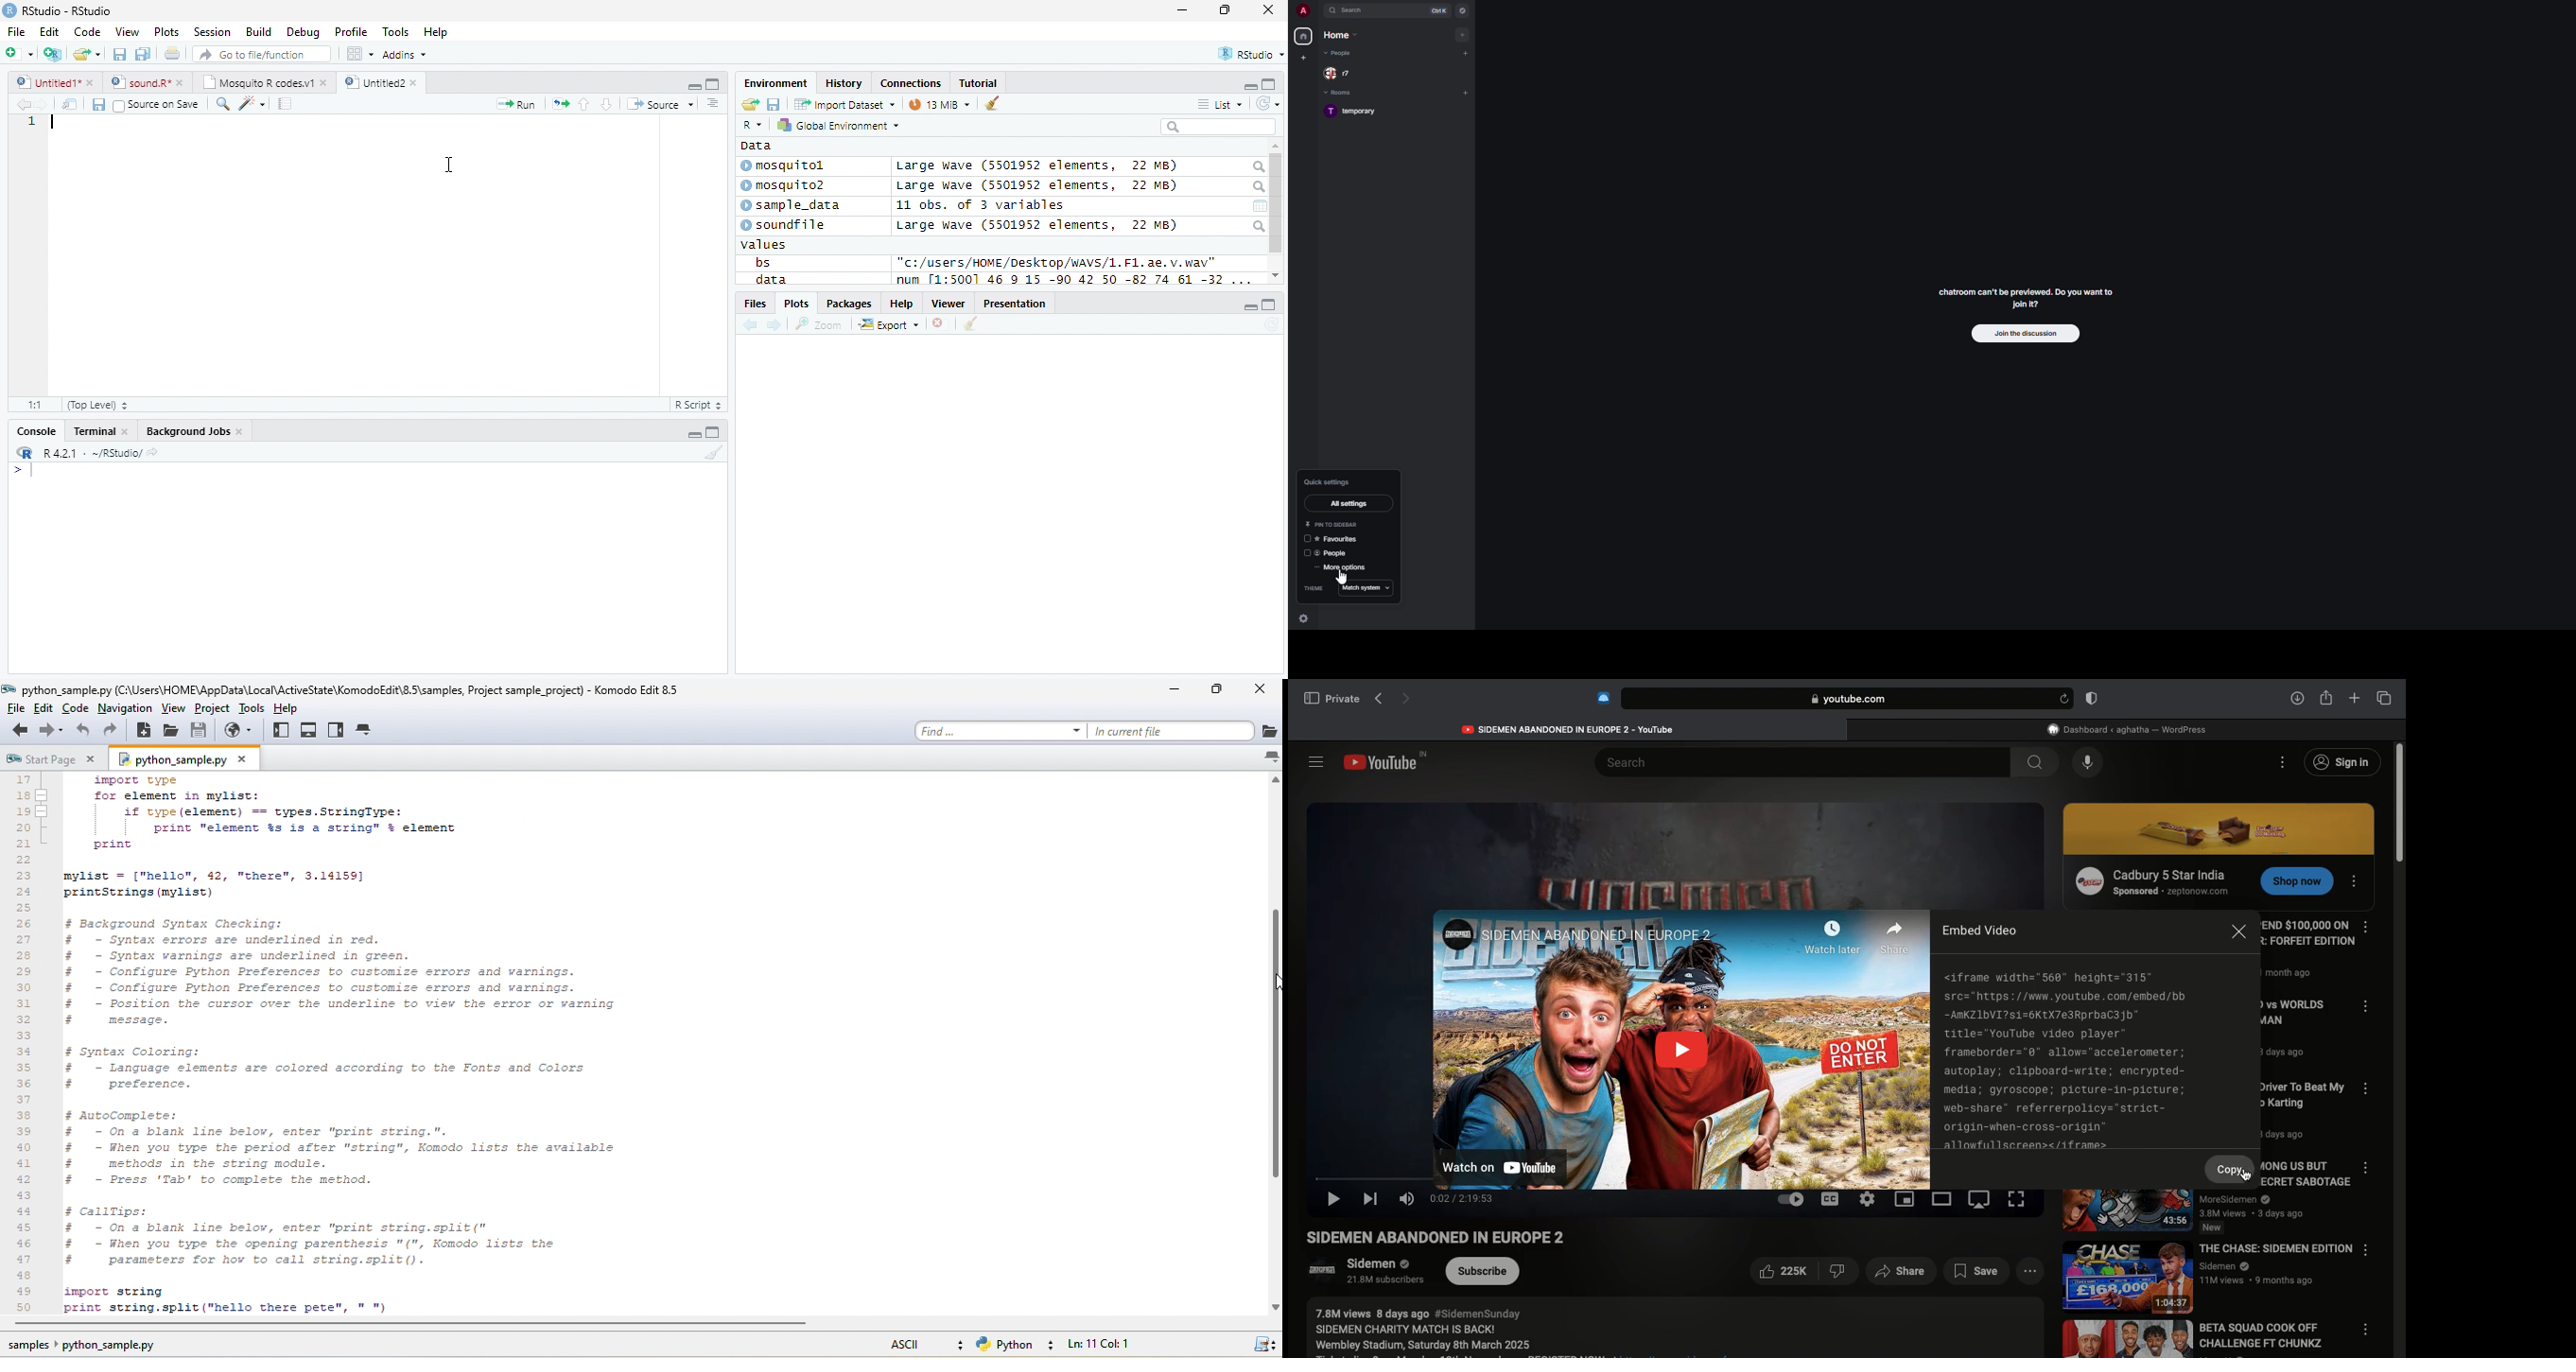 The width and height of the screenshot is (2576, 1372). I want to click on Ad, so click(2150, 880).